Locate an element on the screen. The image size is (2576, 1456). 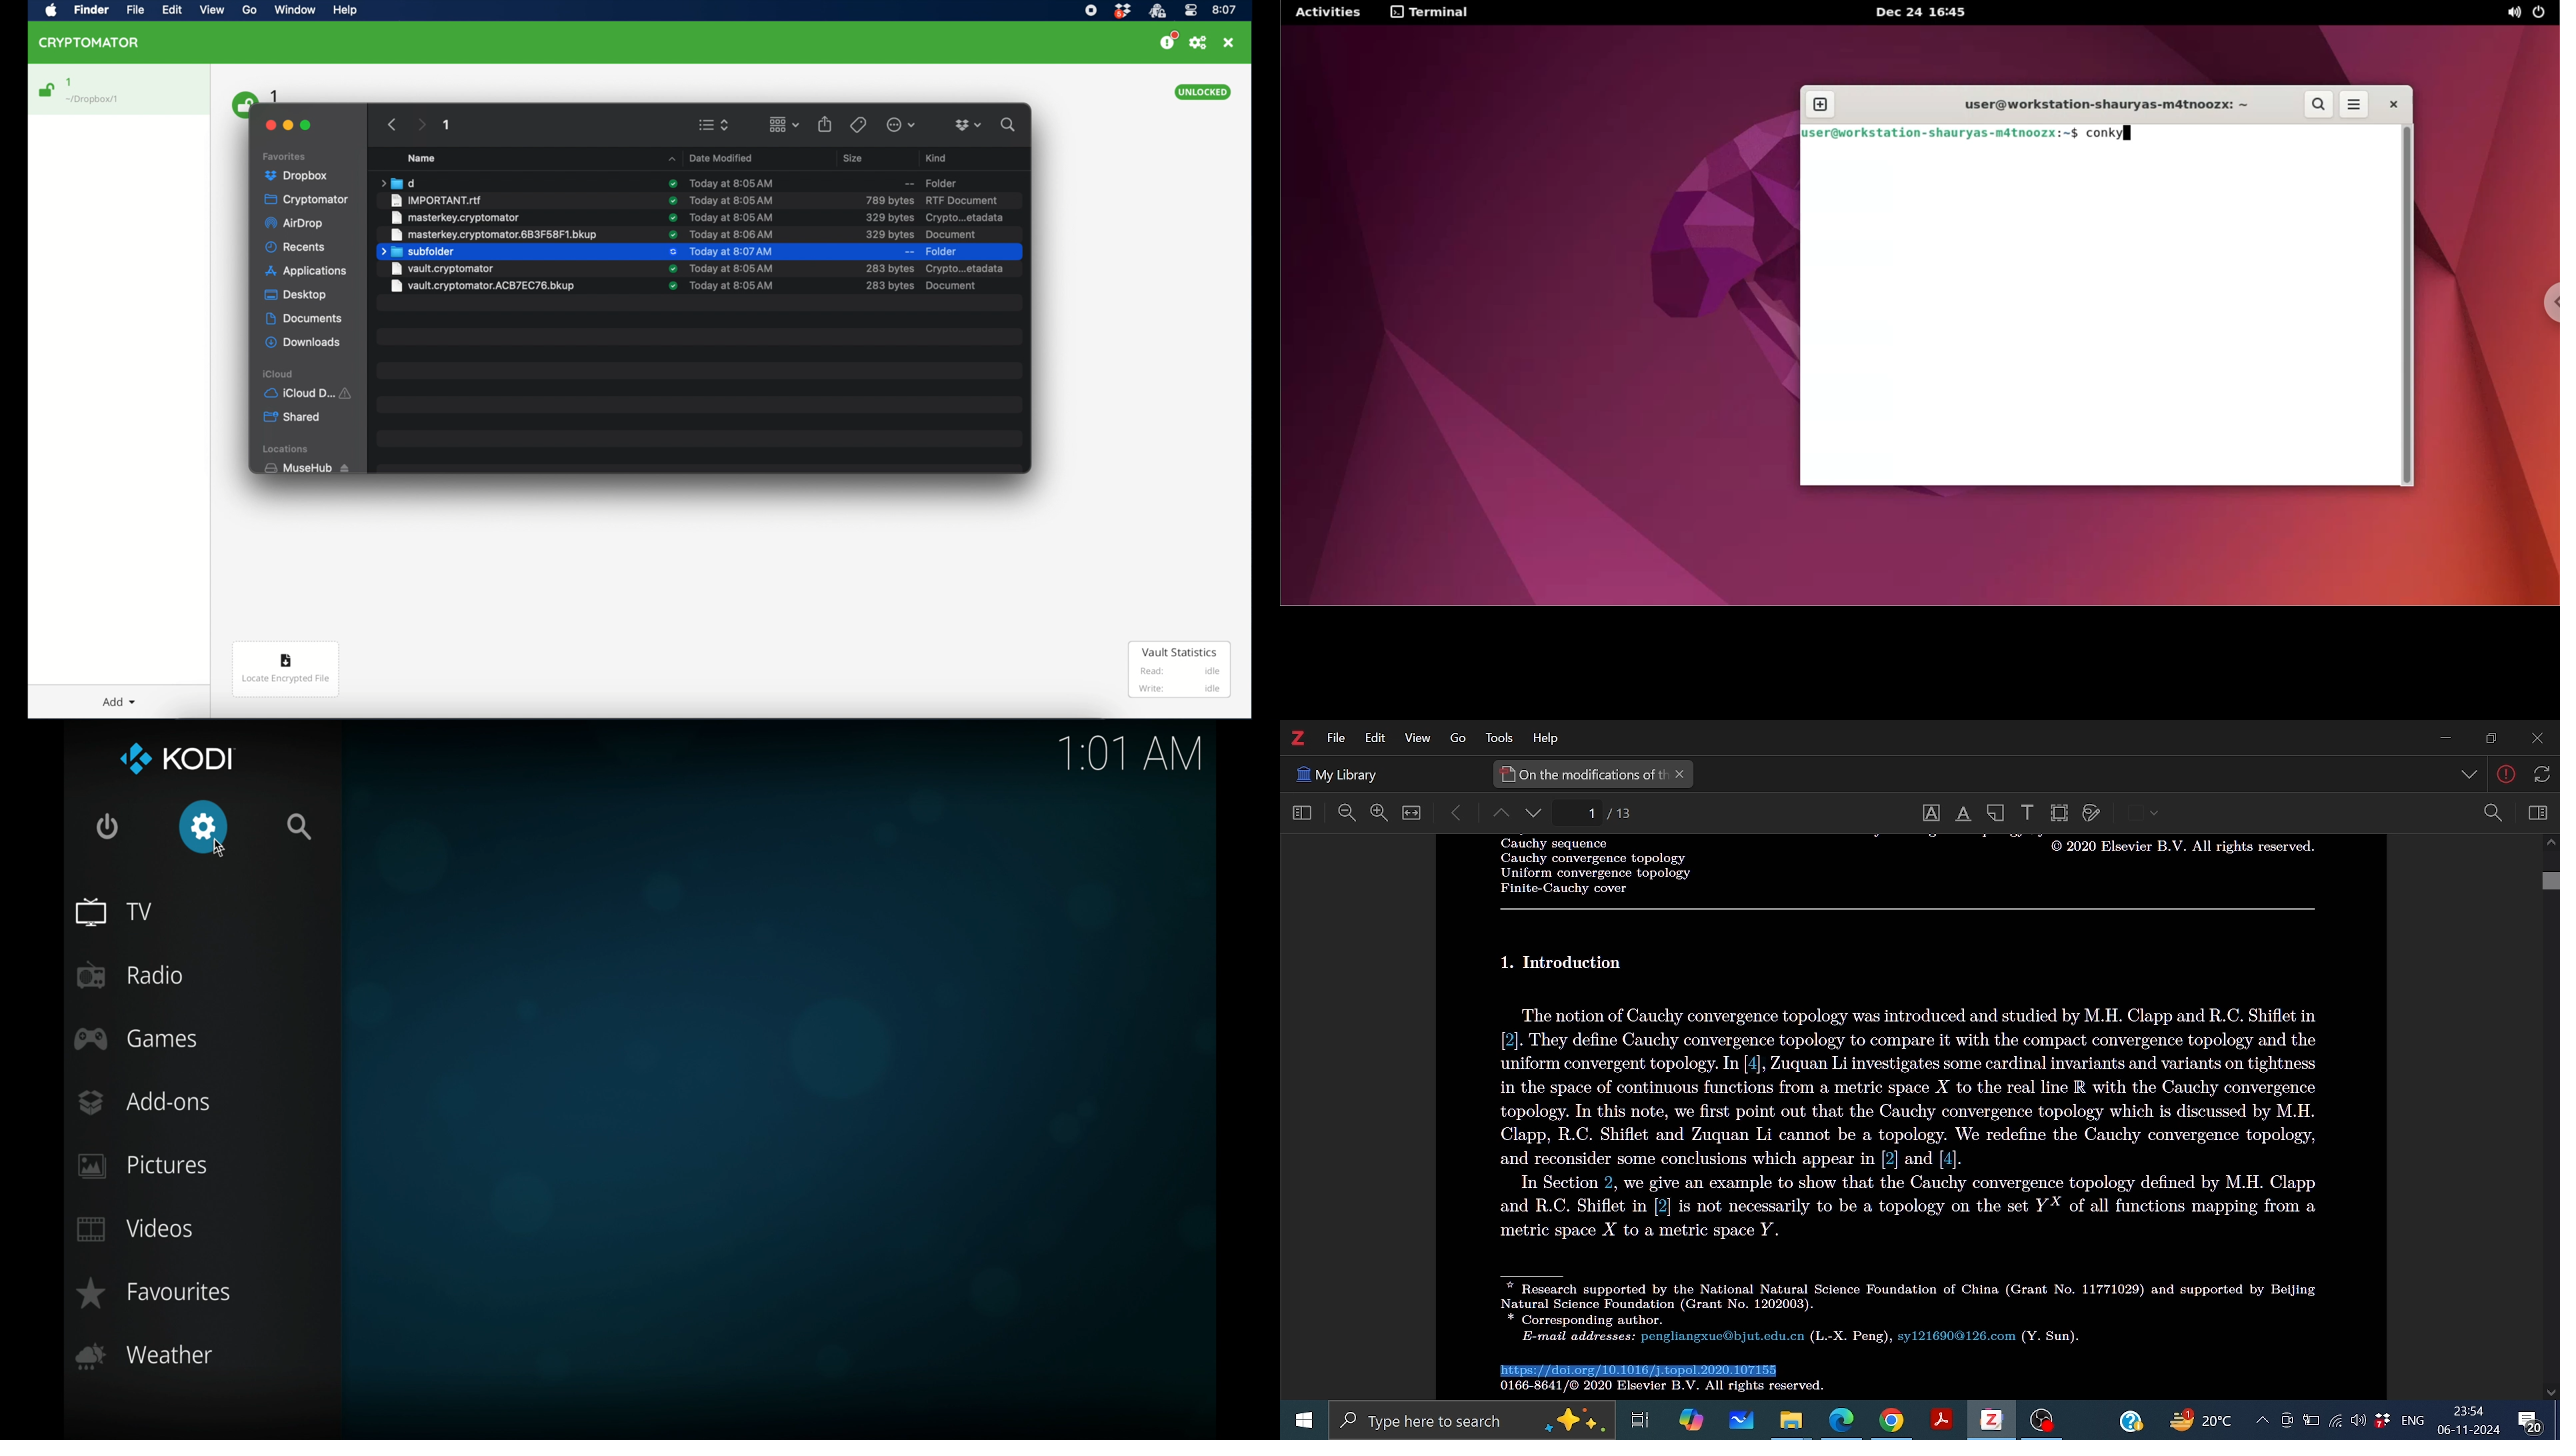
Type here to serach is located at coordinates (1470, 1421).